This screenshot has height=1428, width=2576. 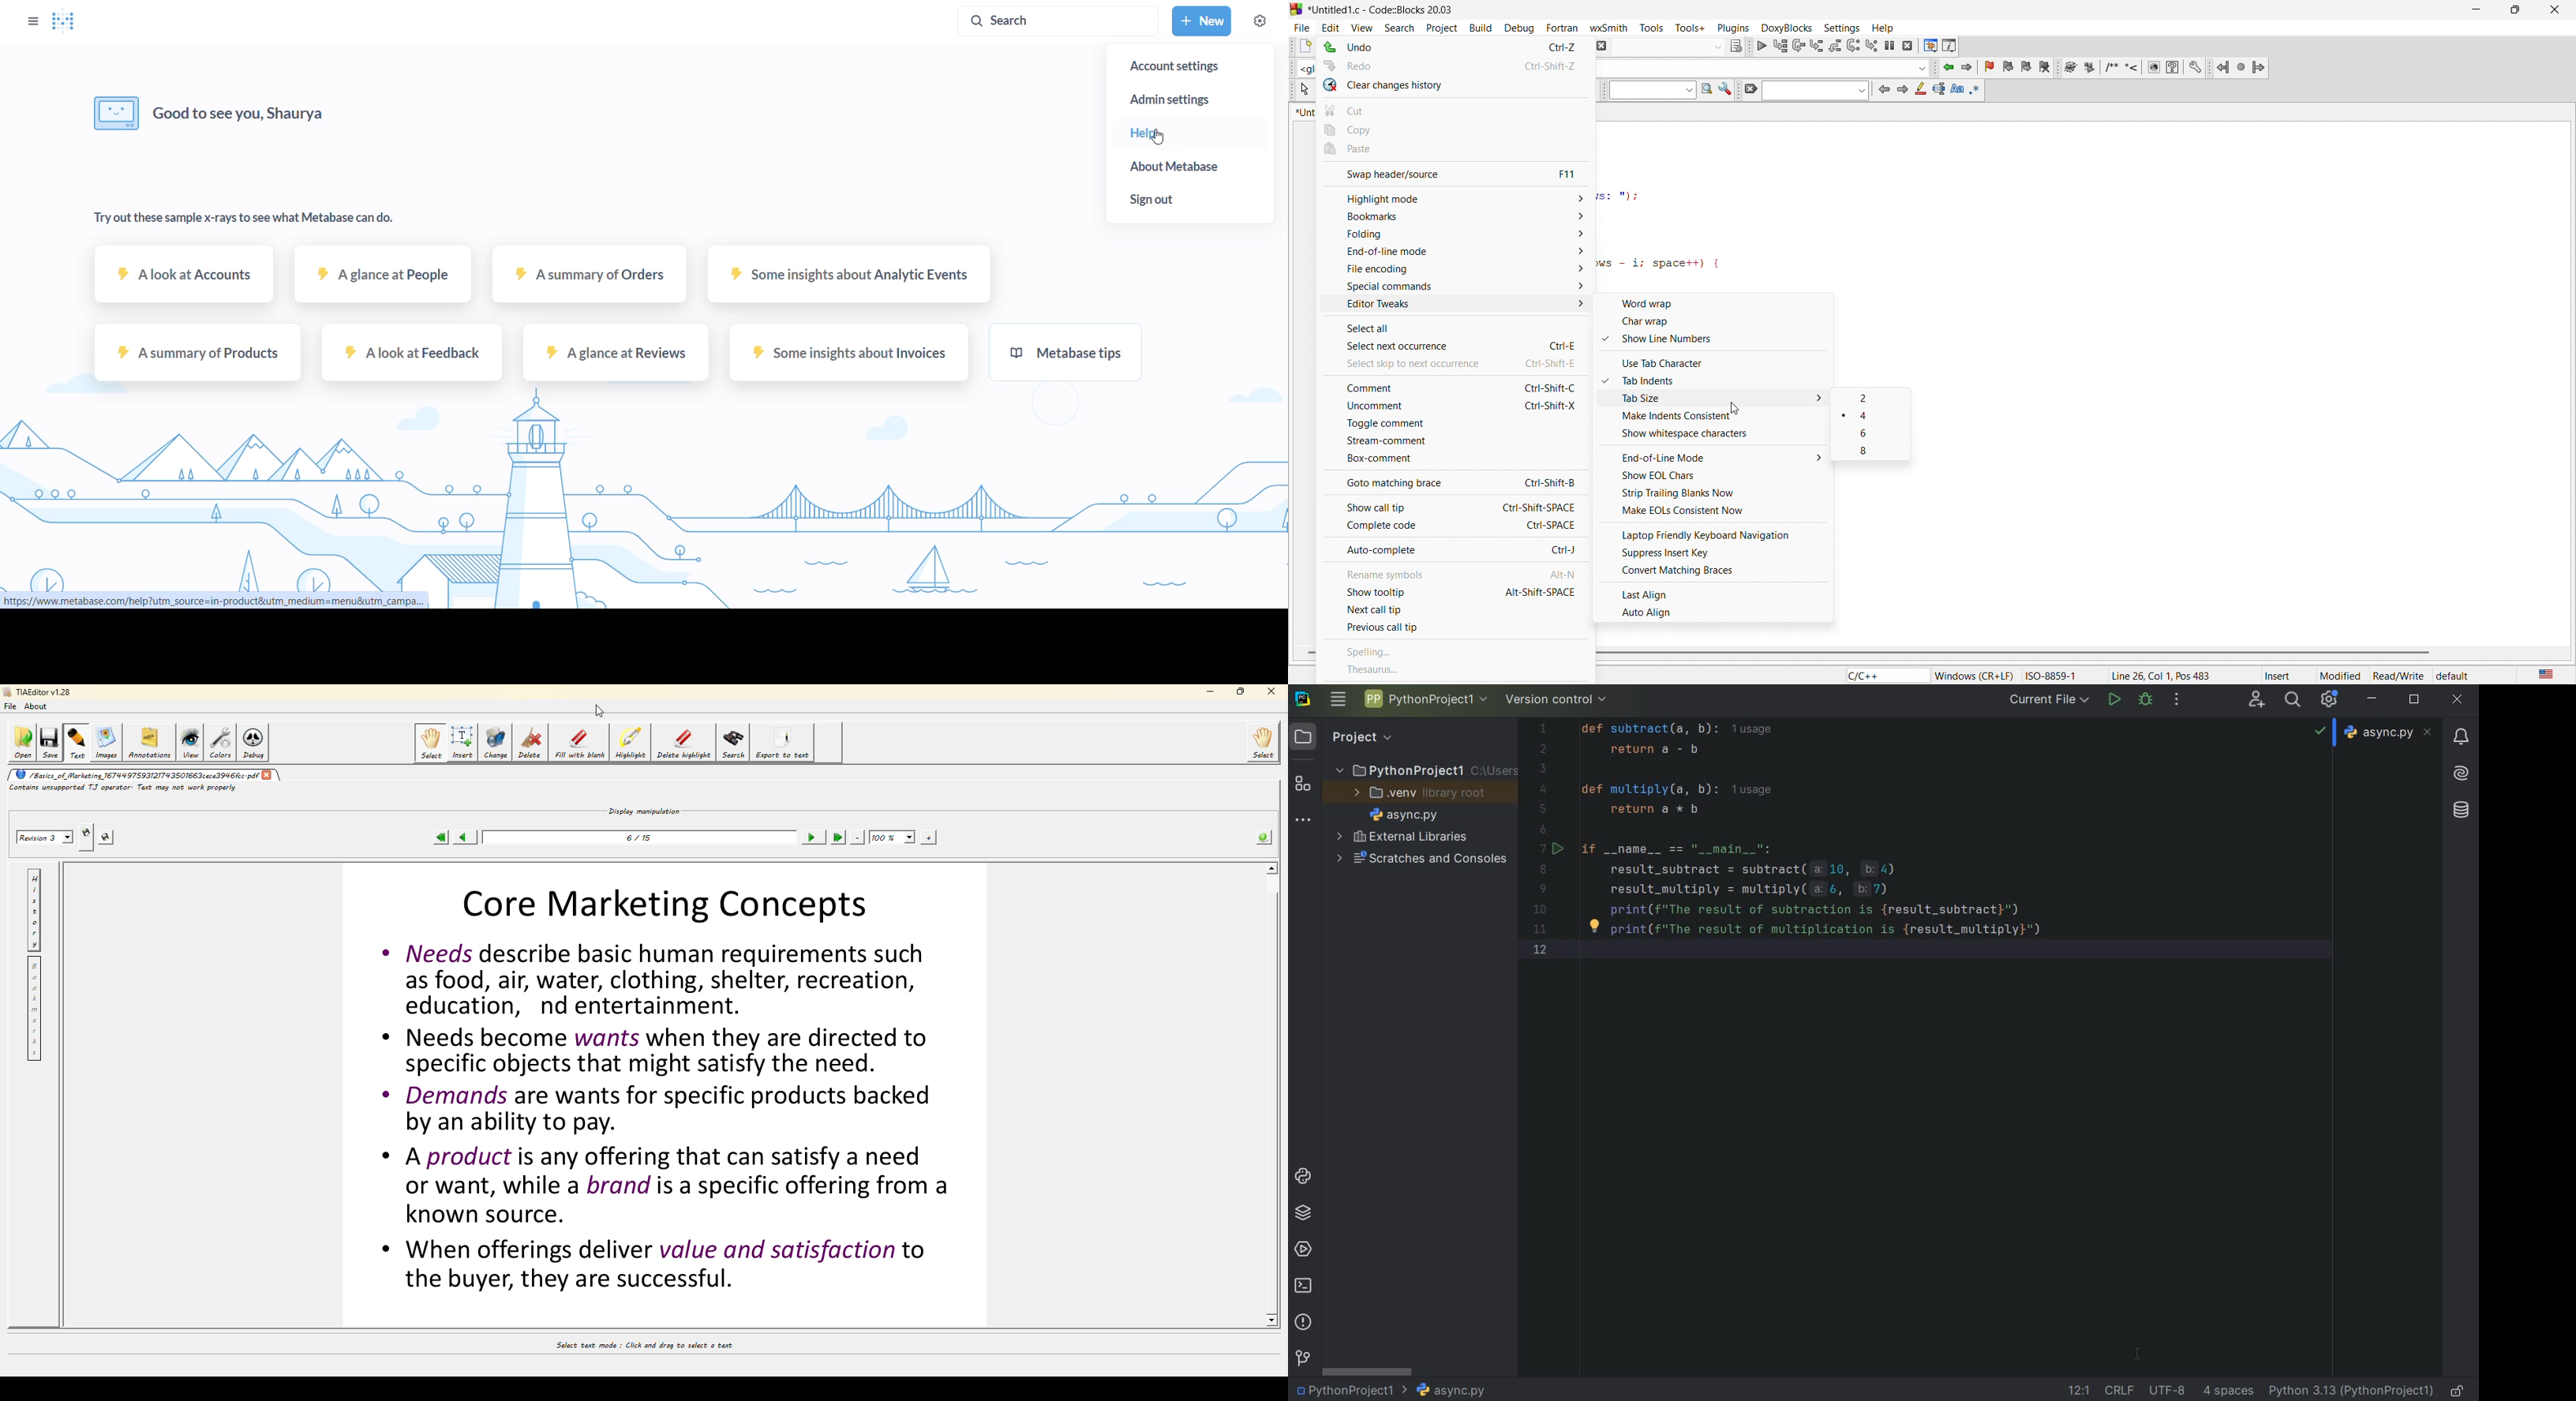 What do you see at coordinates (1721, 436) in the screenshot?
I see `show whitespace characters` at bounding box center [1721, 436].